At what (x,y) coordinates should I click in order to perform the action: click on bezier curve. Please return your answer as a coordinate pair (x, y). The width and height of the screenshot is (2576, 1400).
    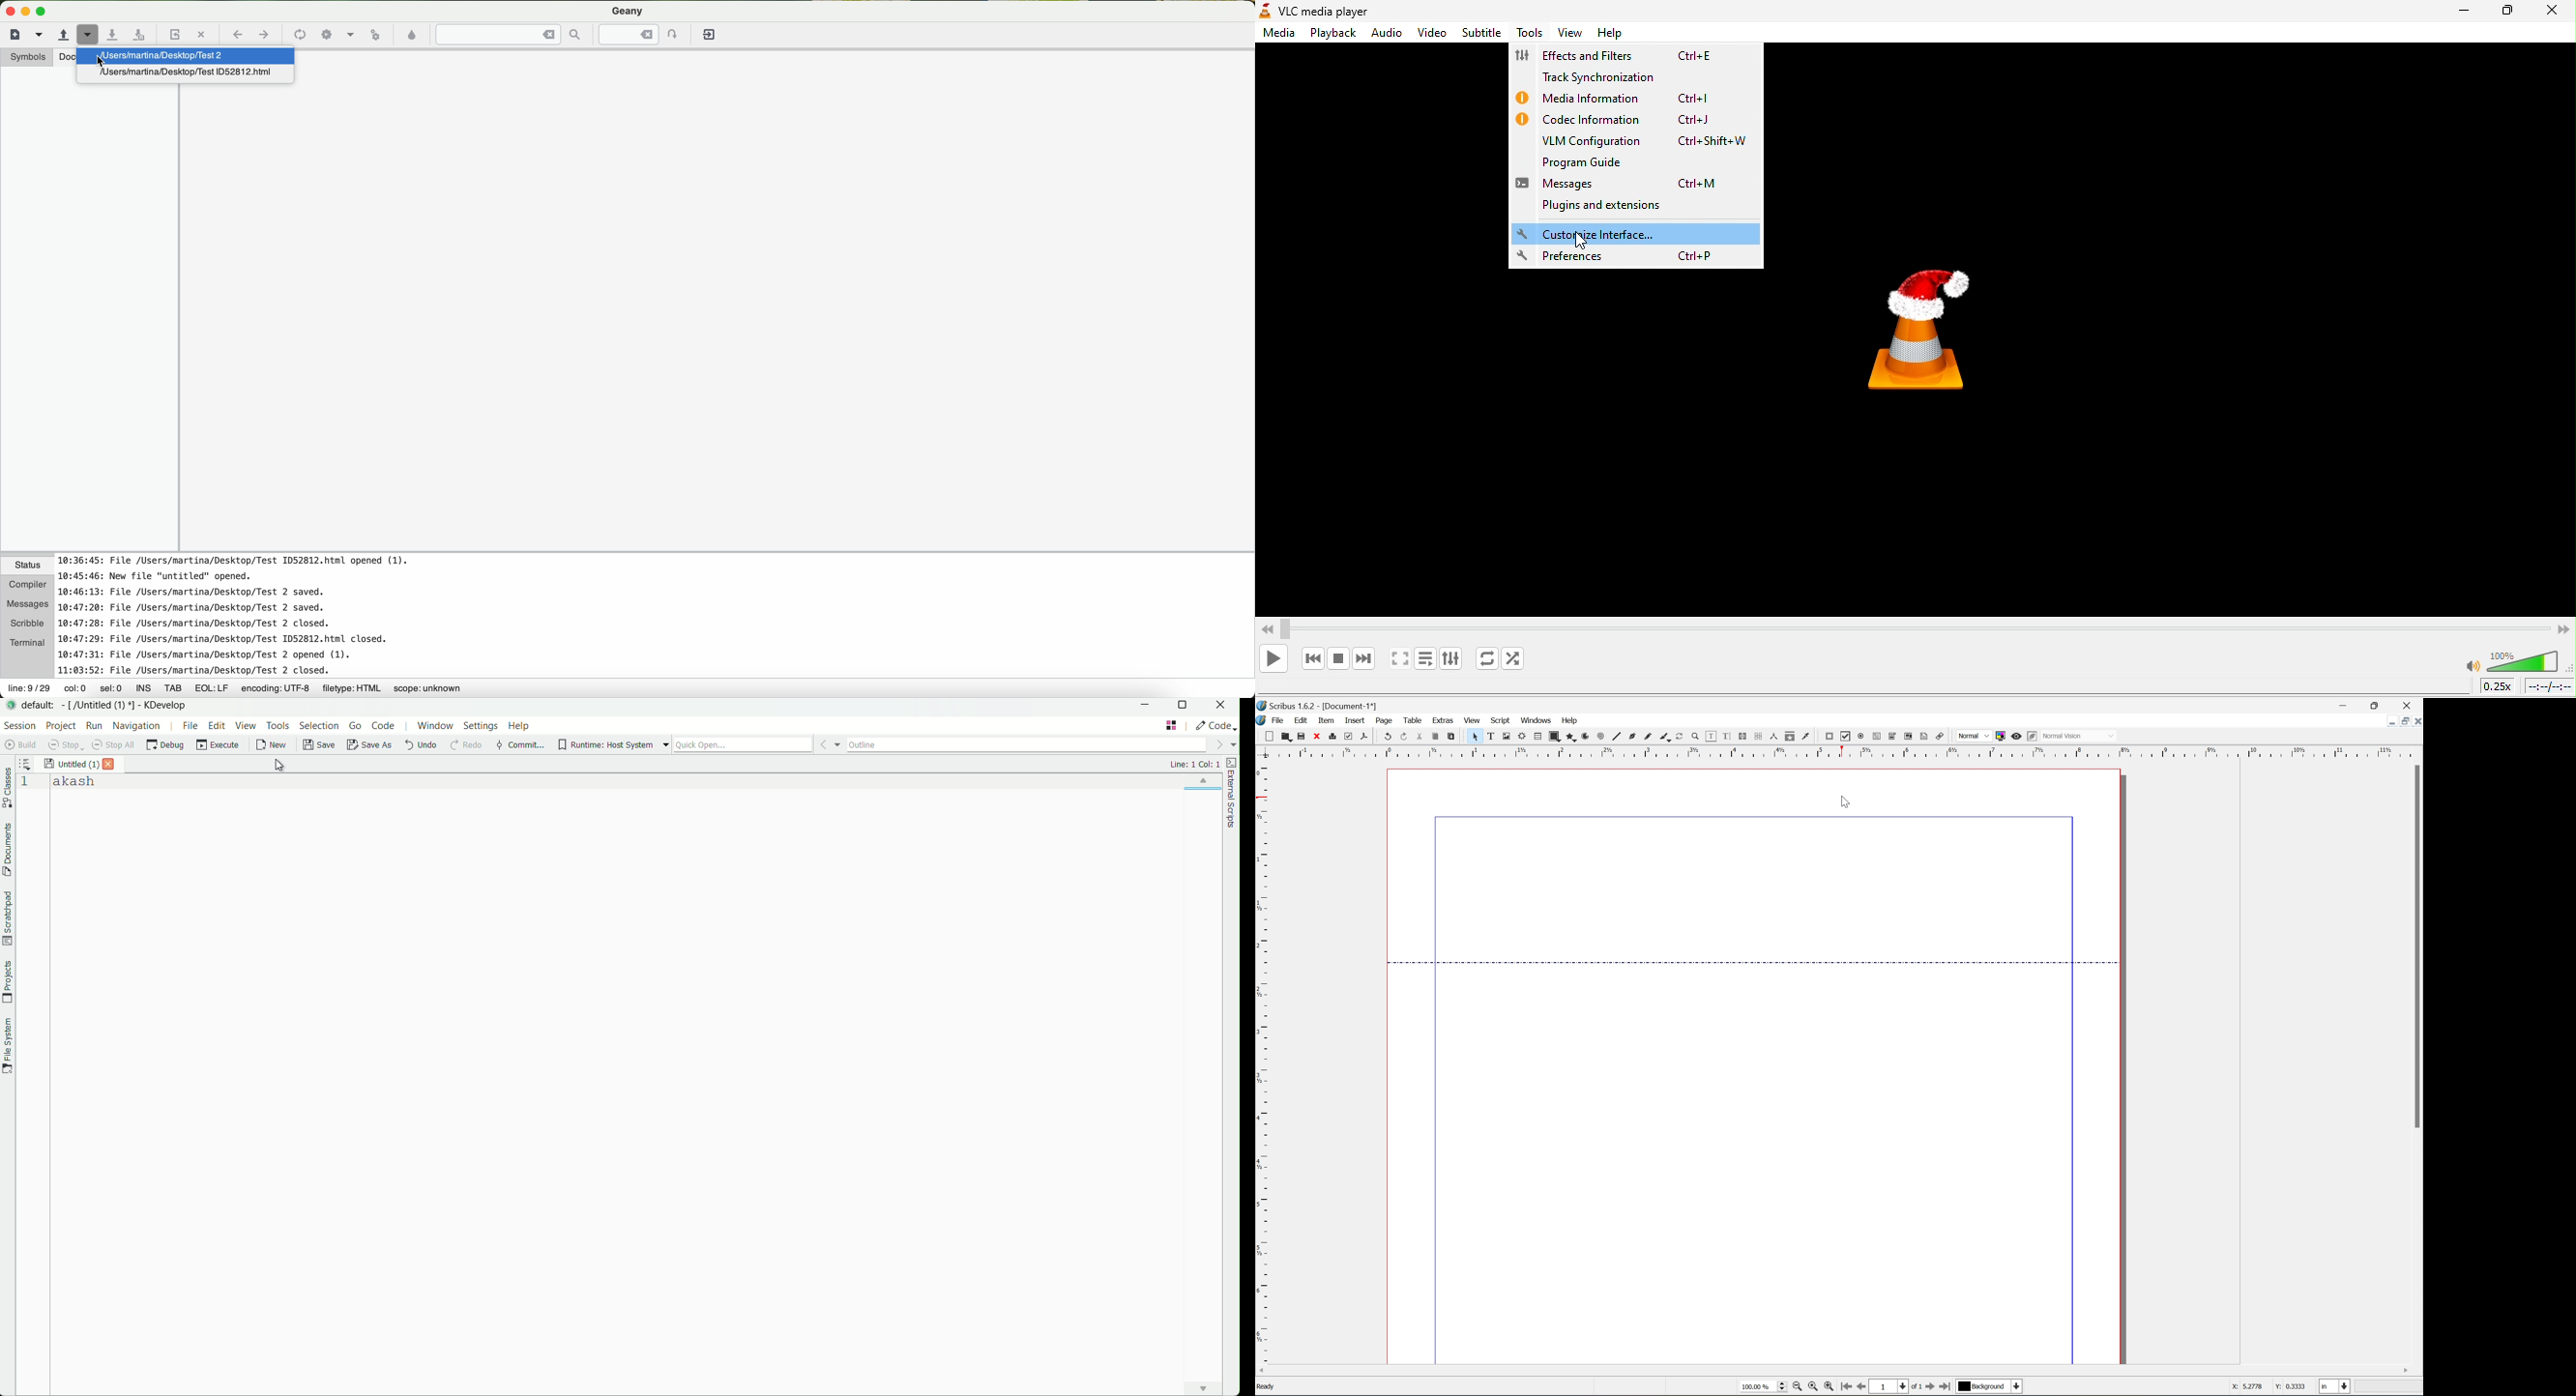
    Looking at the image, I should click on (1632, 738).